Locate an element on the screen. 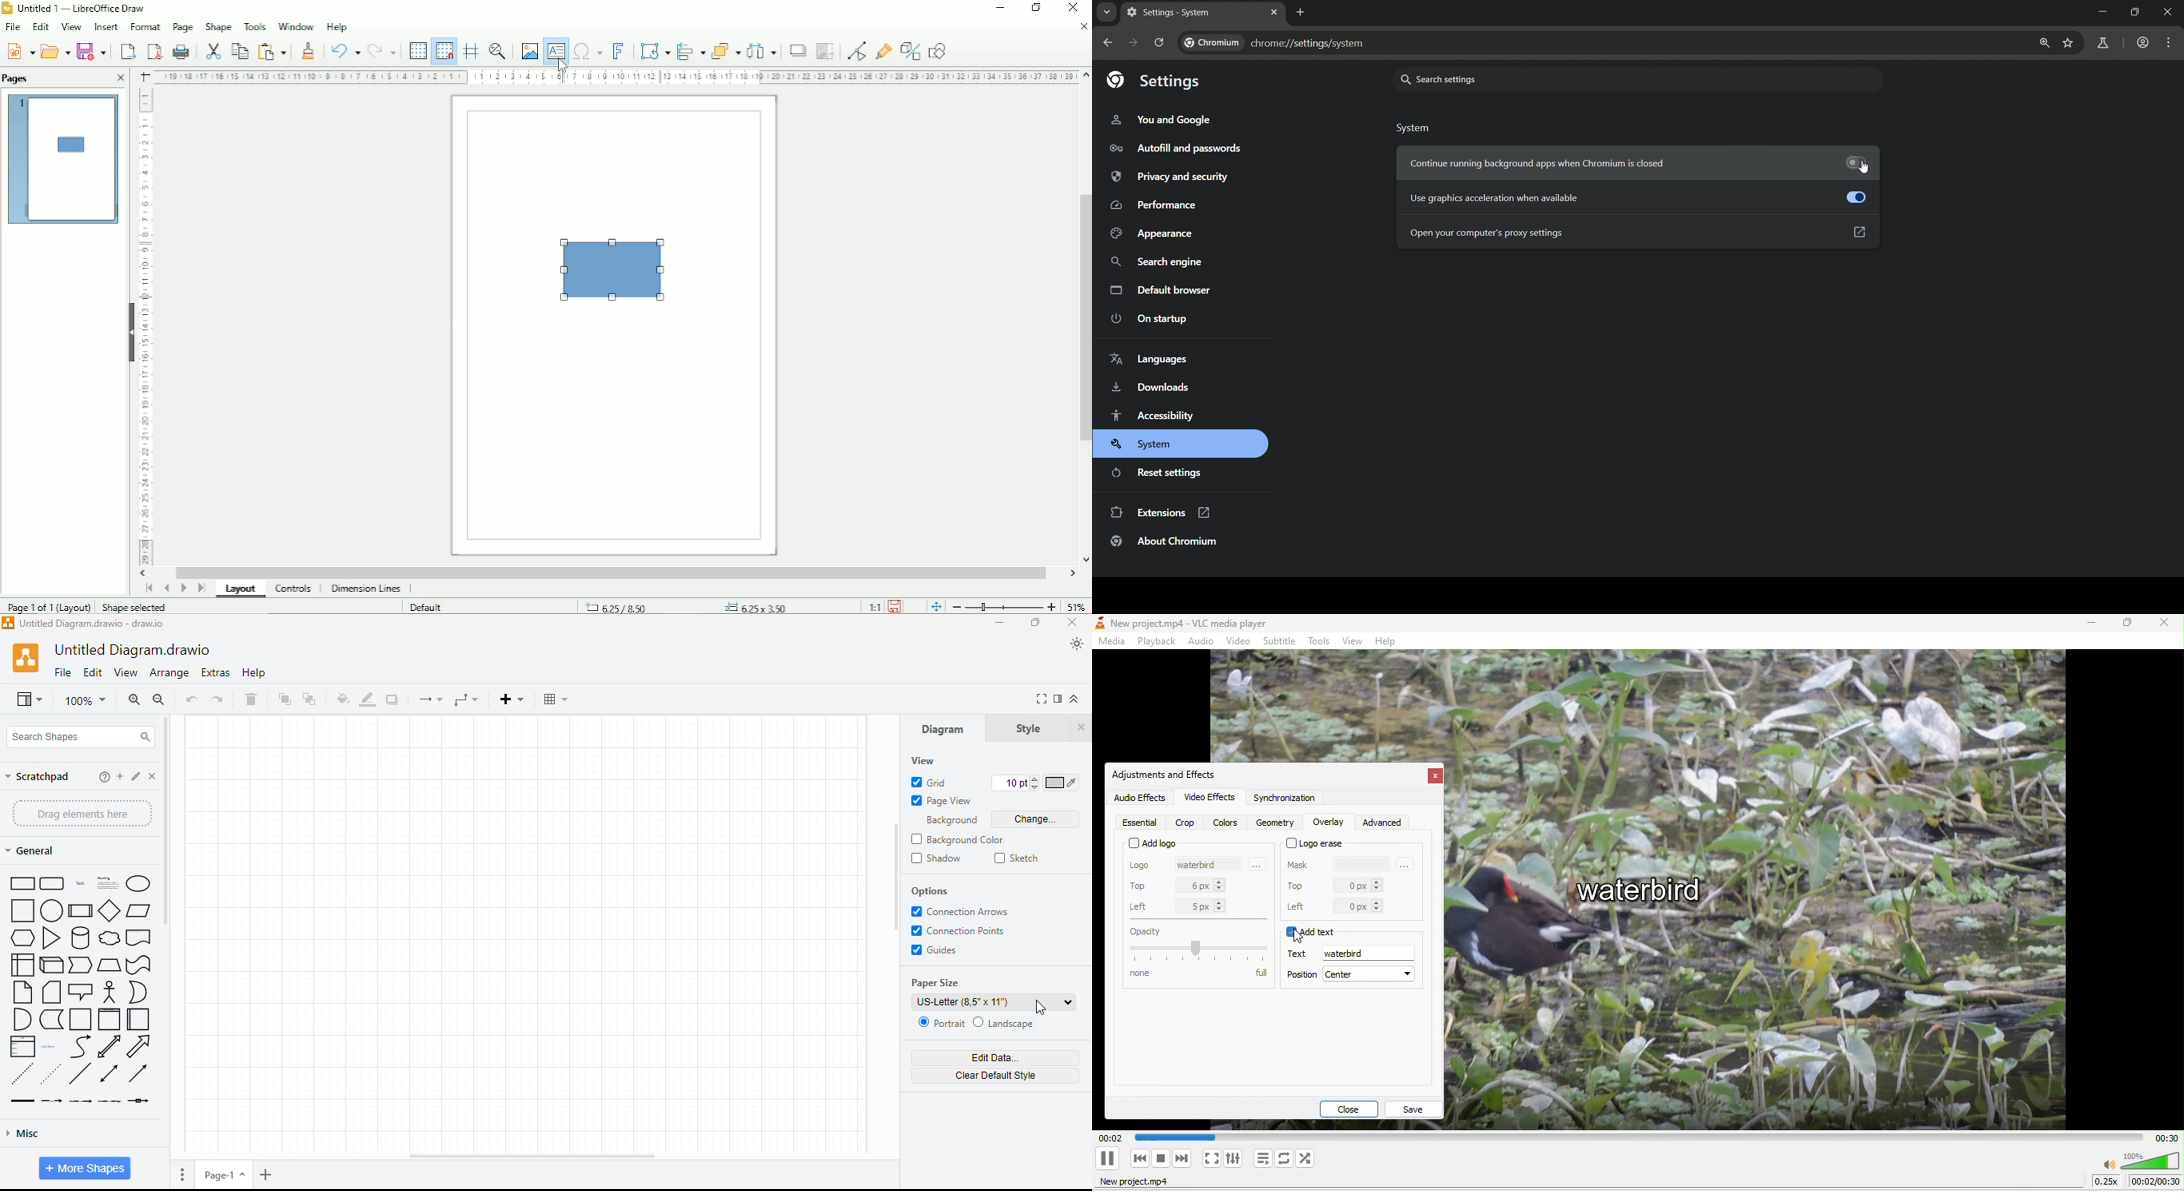 This screenshot has width=2184, height=1204. bidirectional arrow is located at coordinates (110, 1046).